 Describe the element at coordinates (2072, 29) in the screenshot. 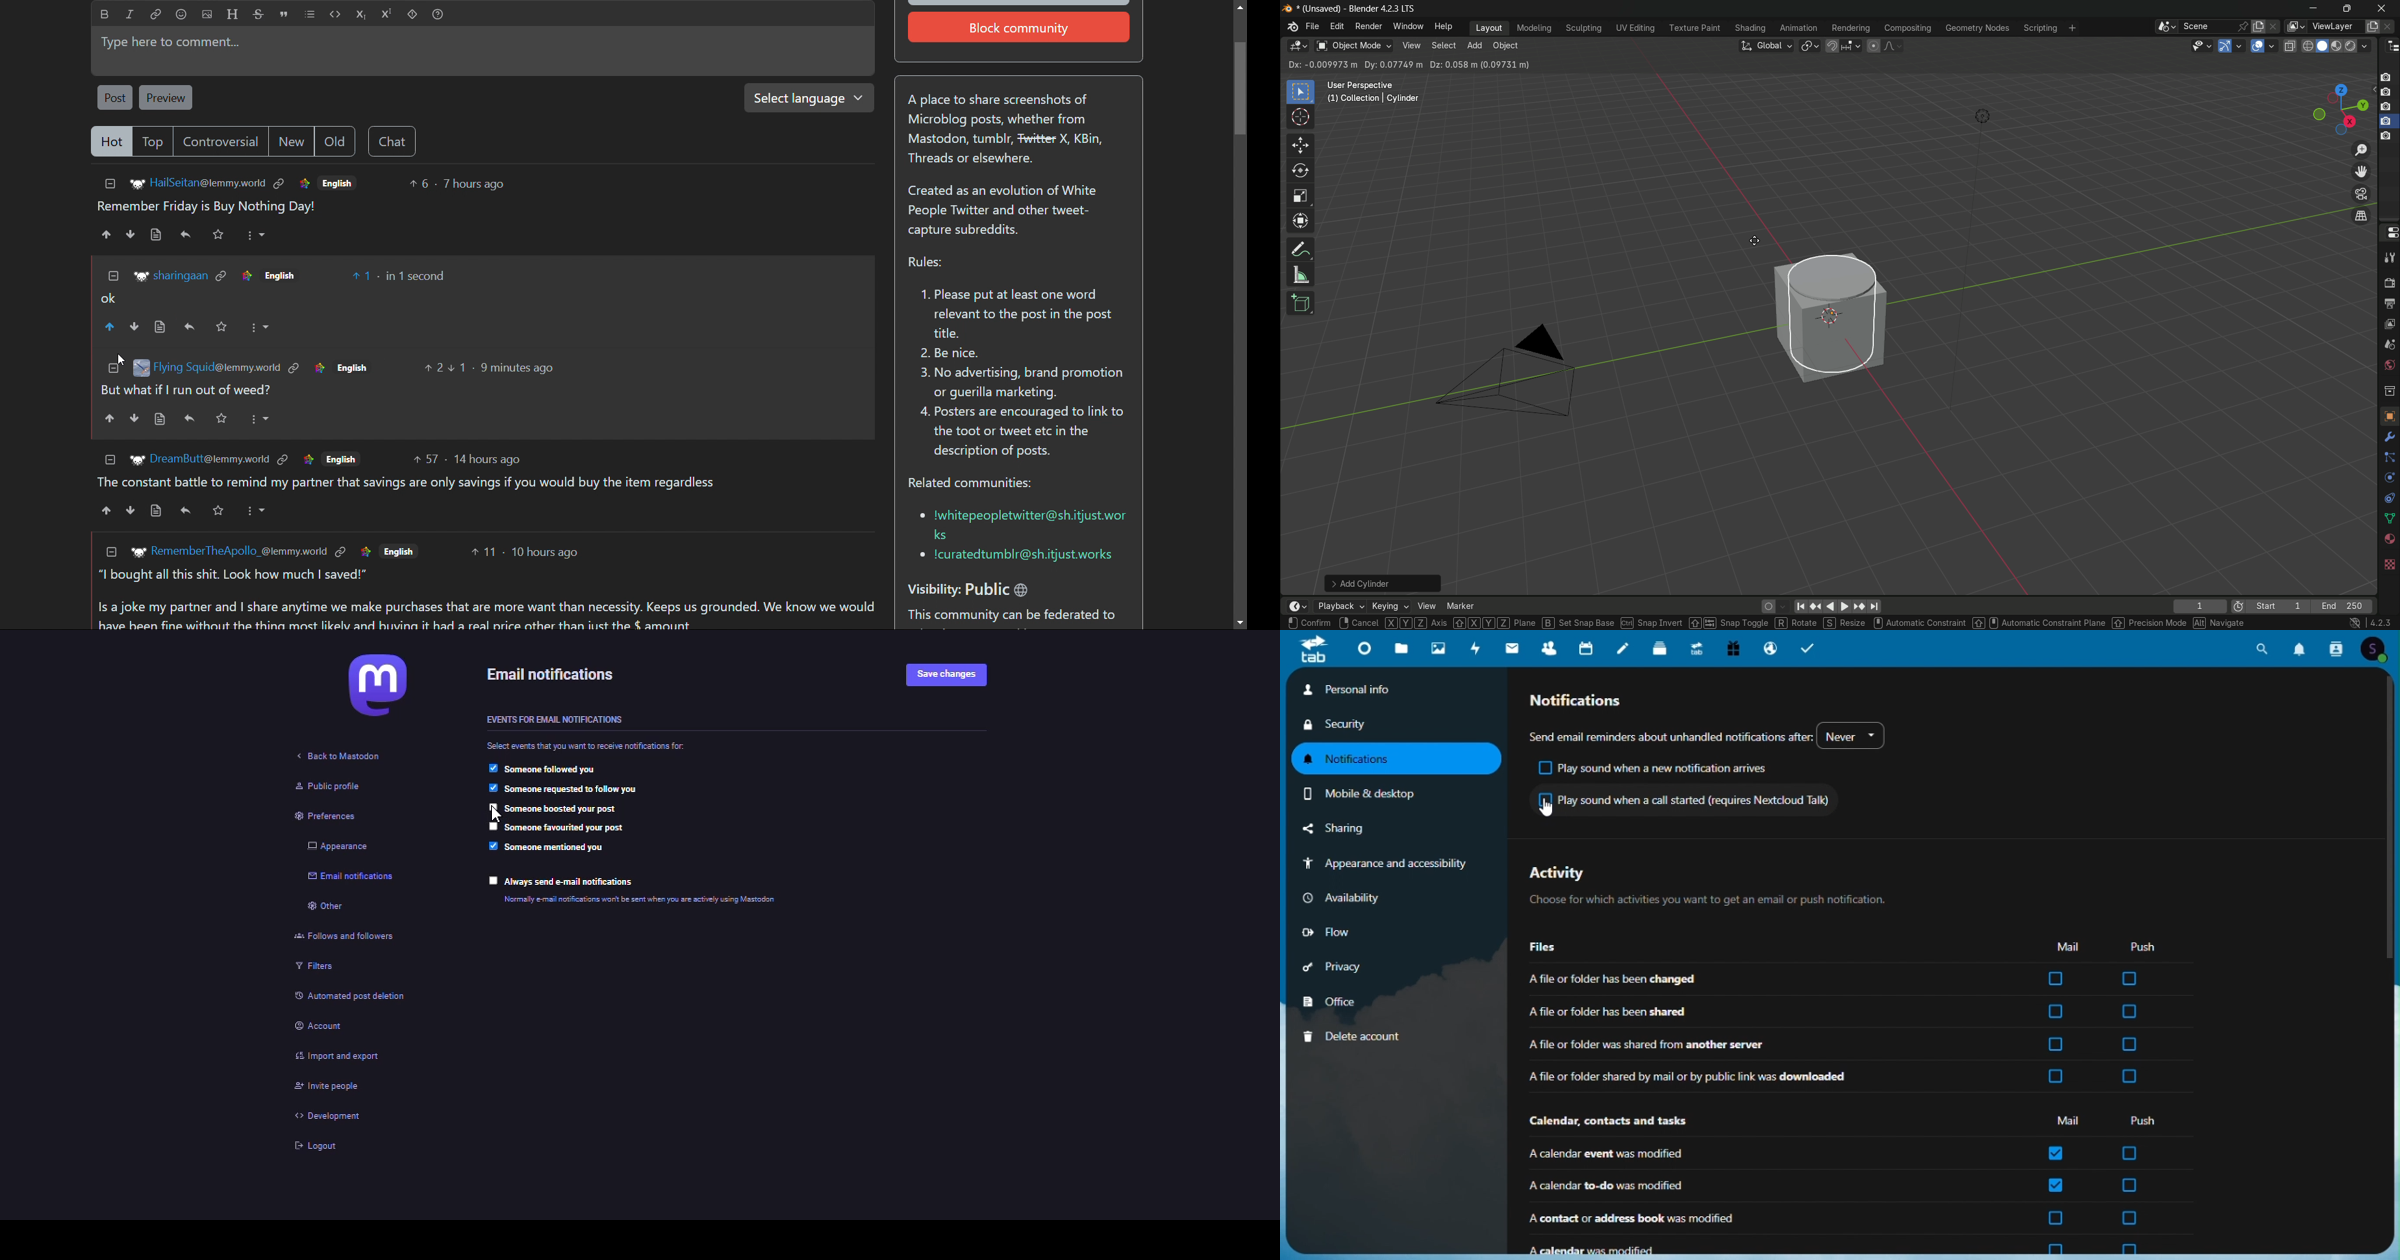

I see `add workplace` at that location.